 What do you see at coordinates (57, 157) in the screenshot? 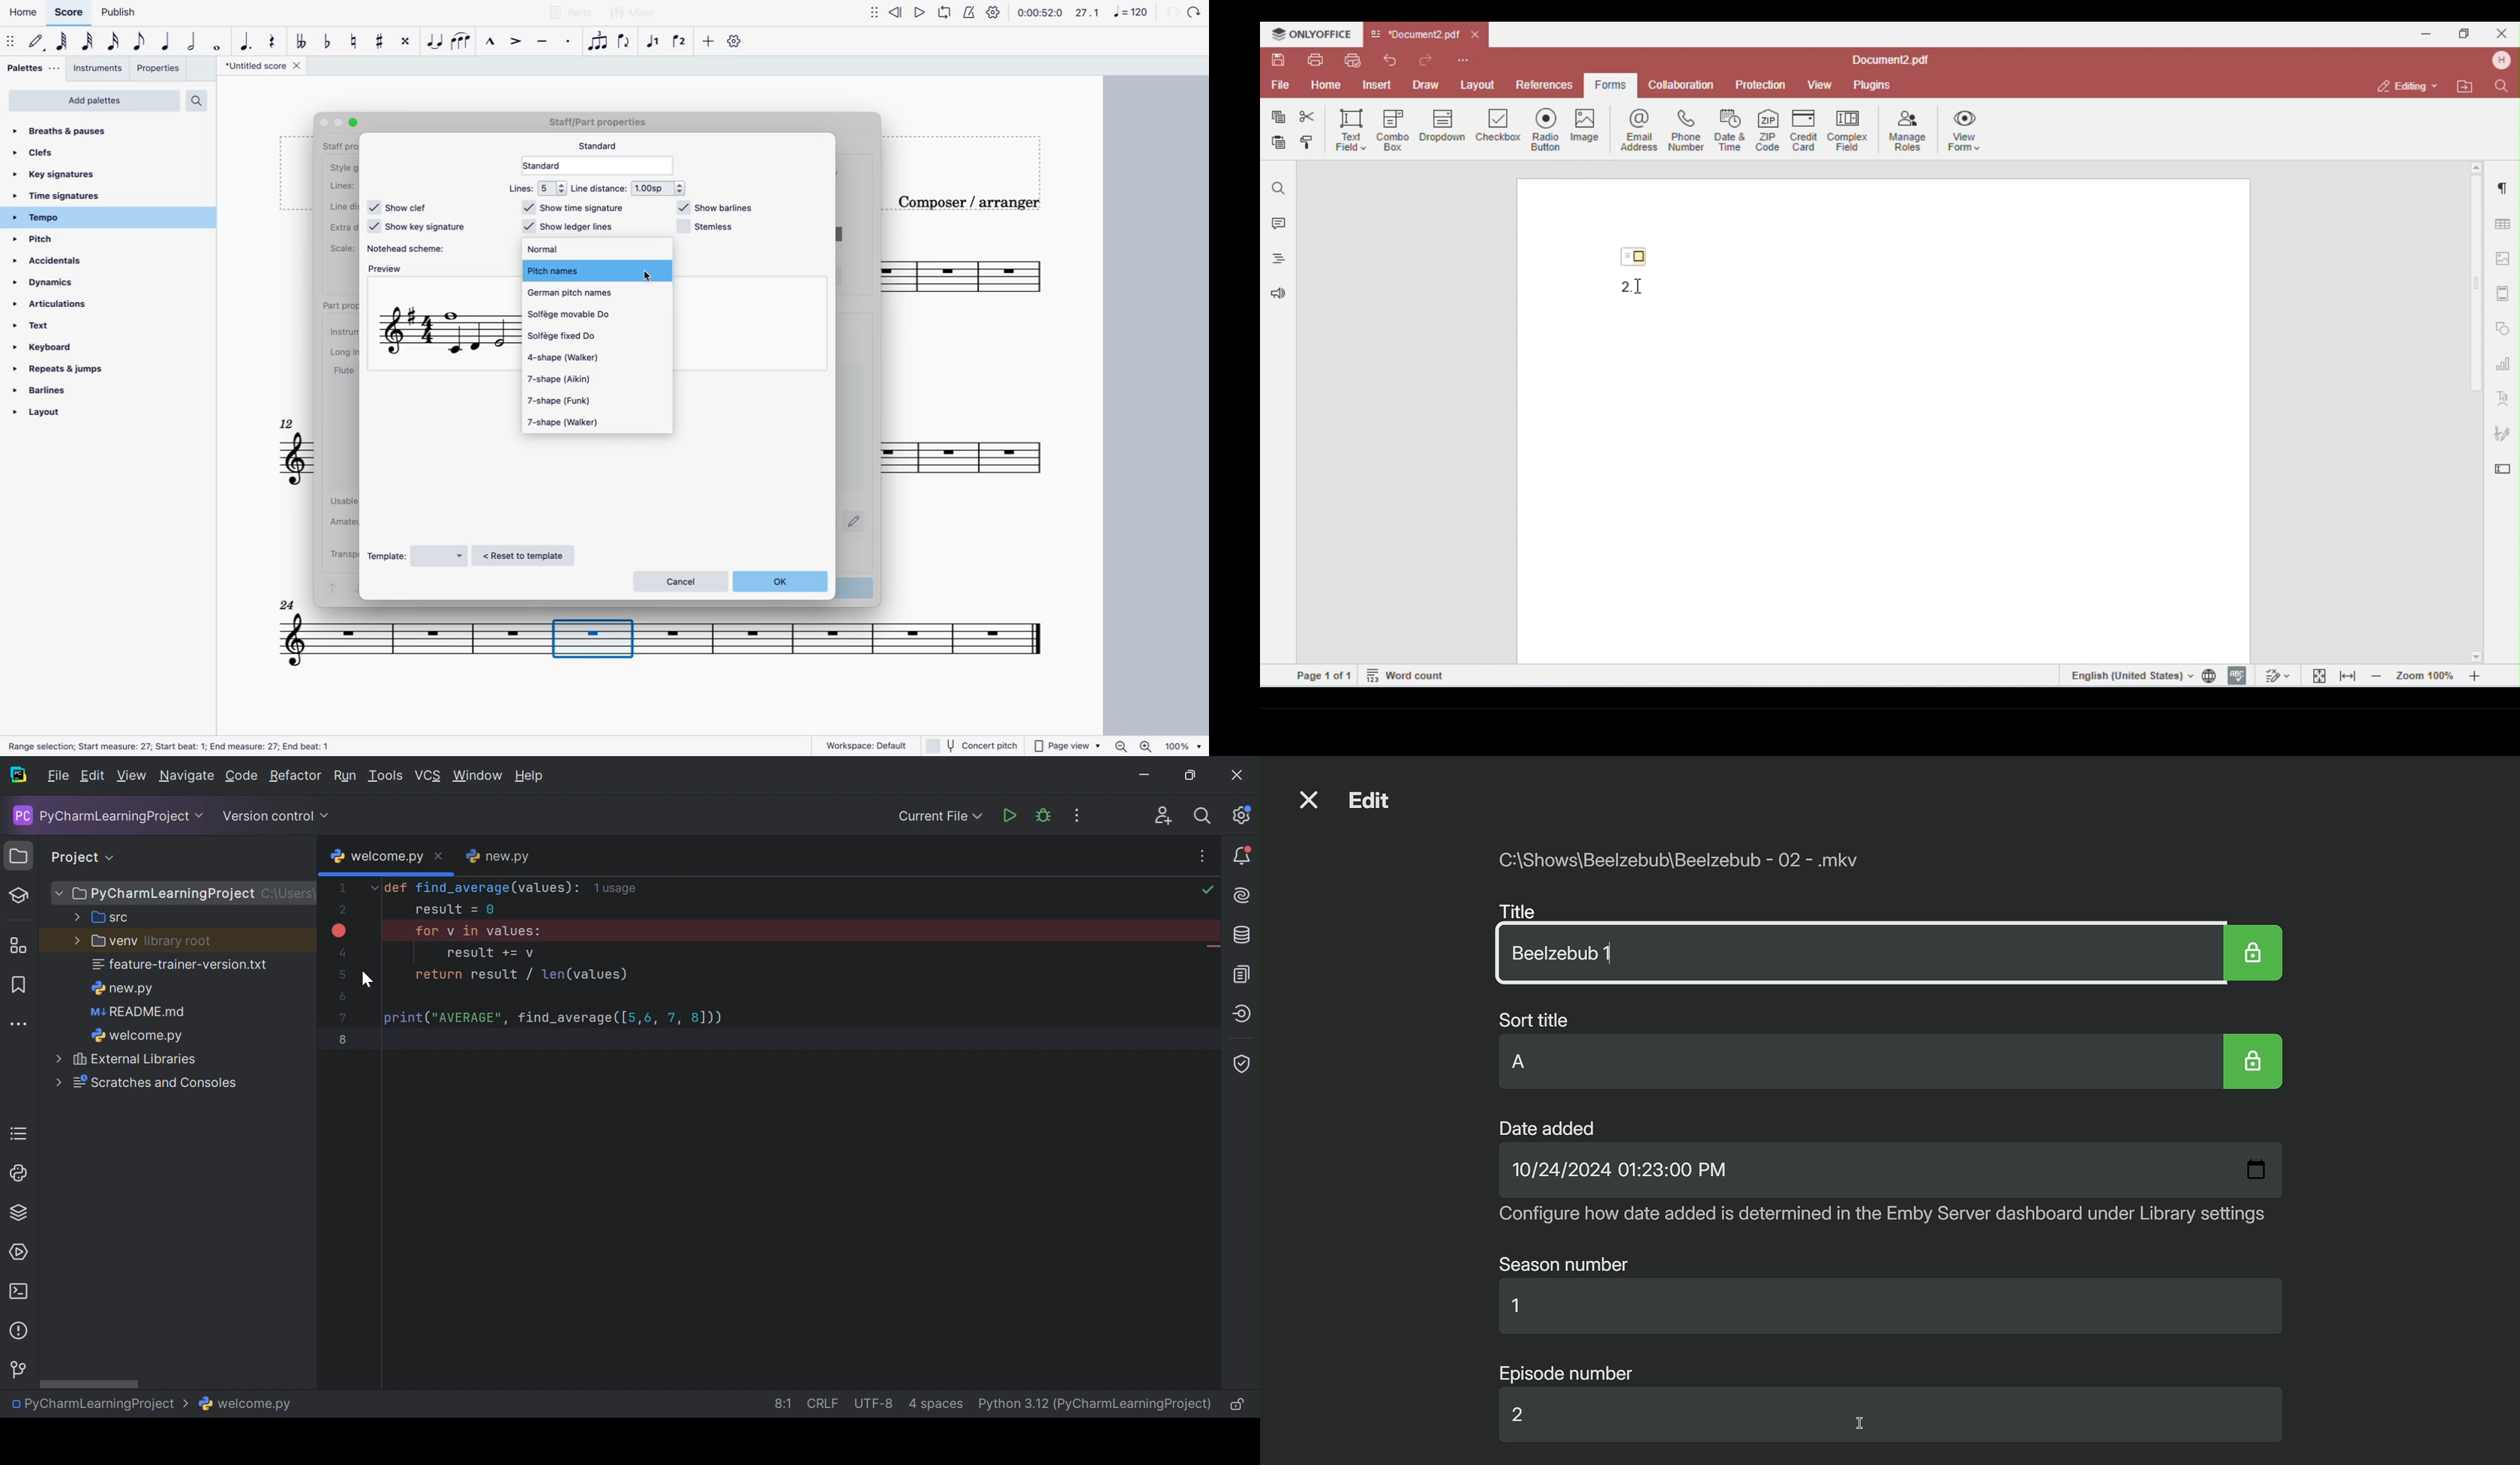
I see `clefs` at bounding box center [57, 157].